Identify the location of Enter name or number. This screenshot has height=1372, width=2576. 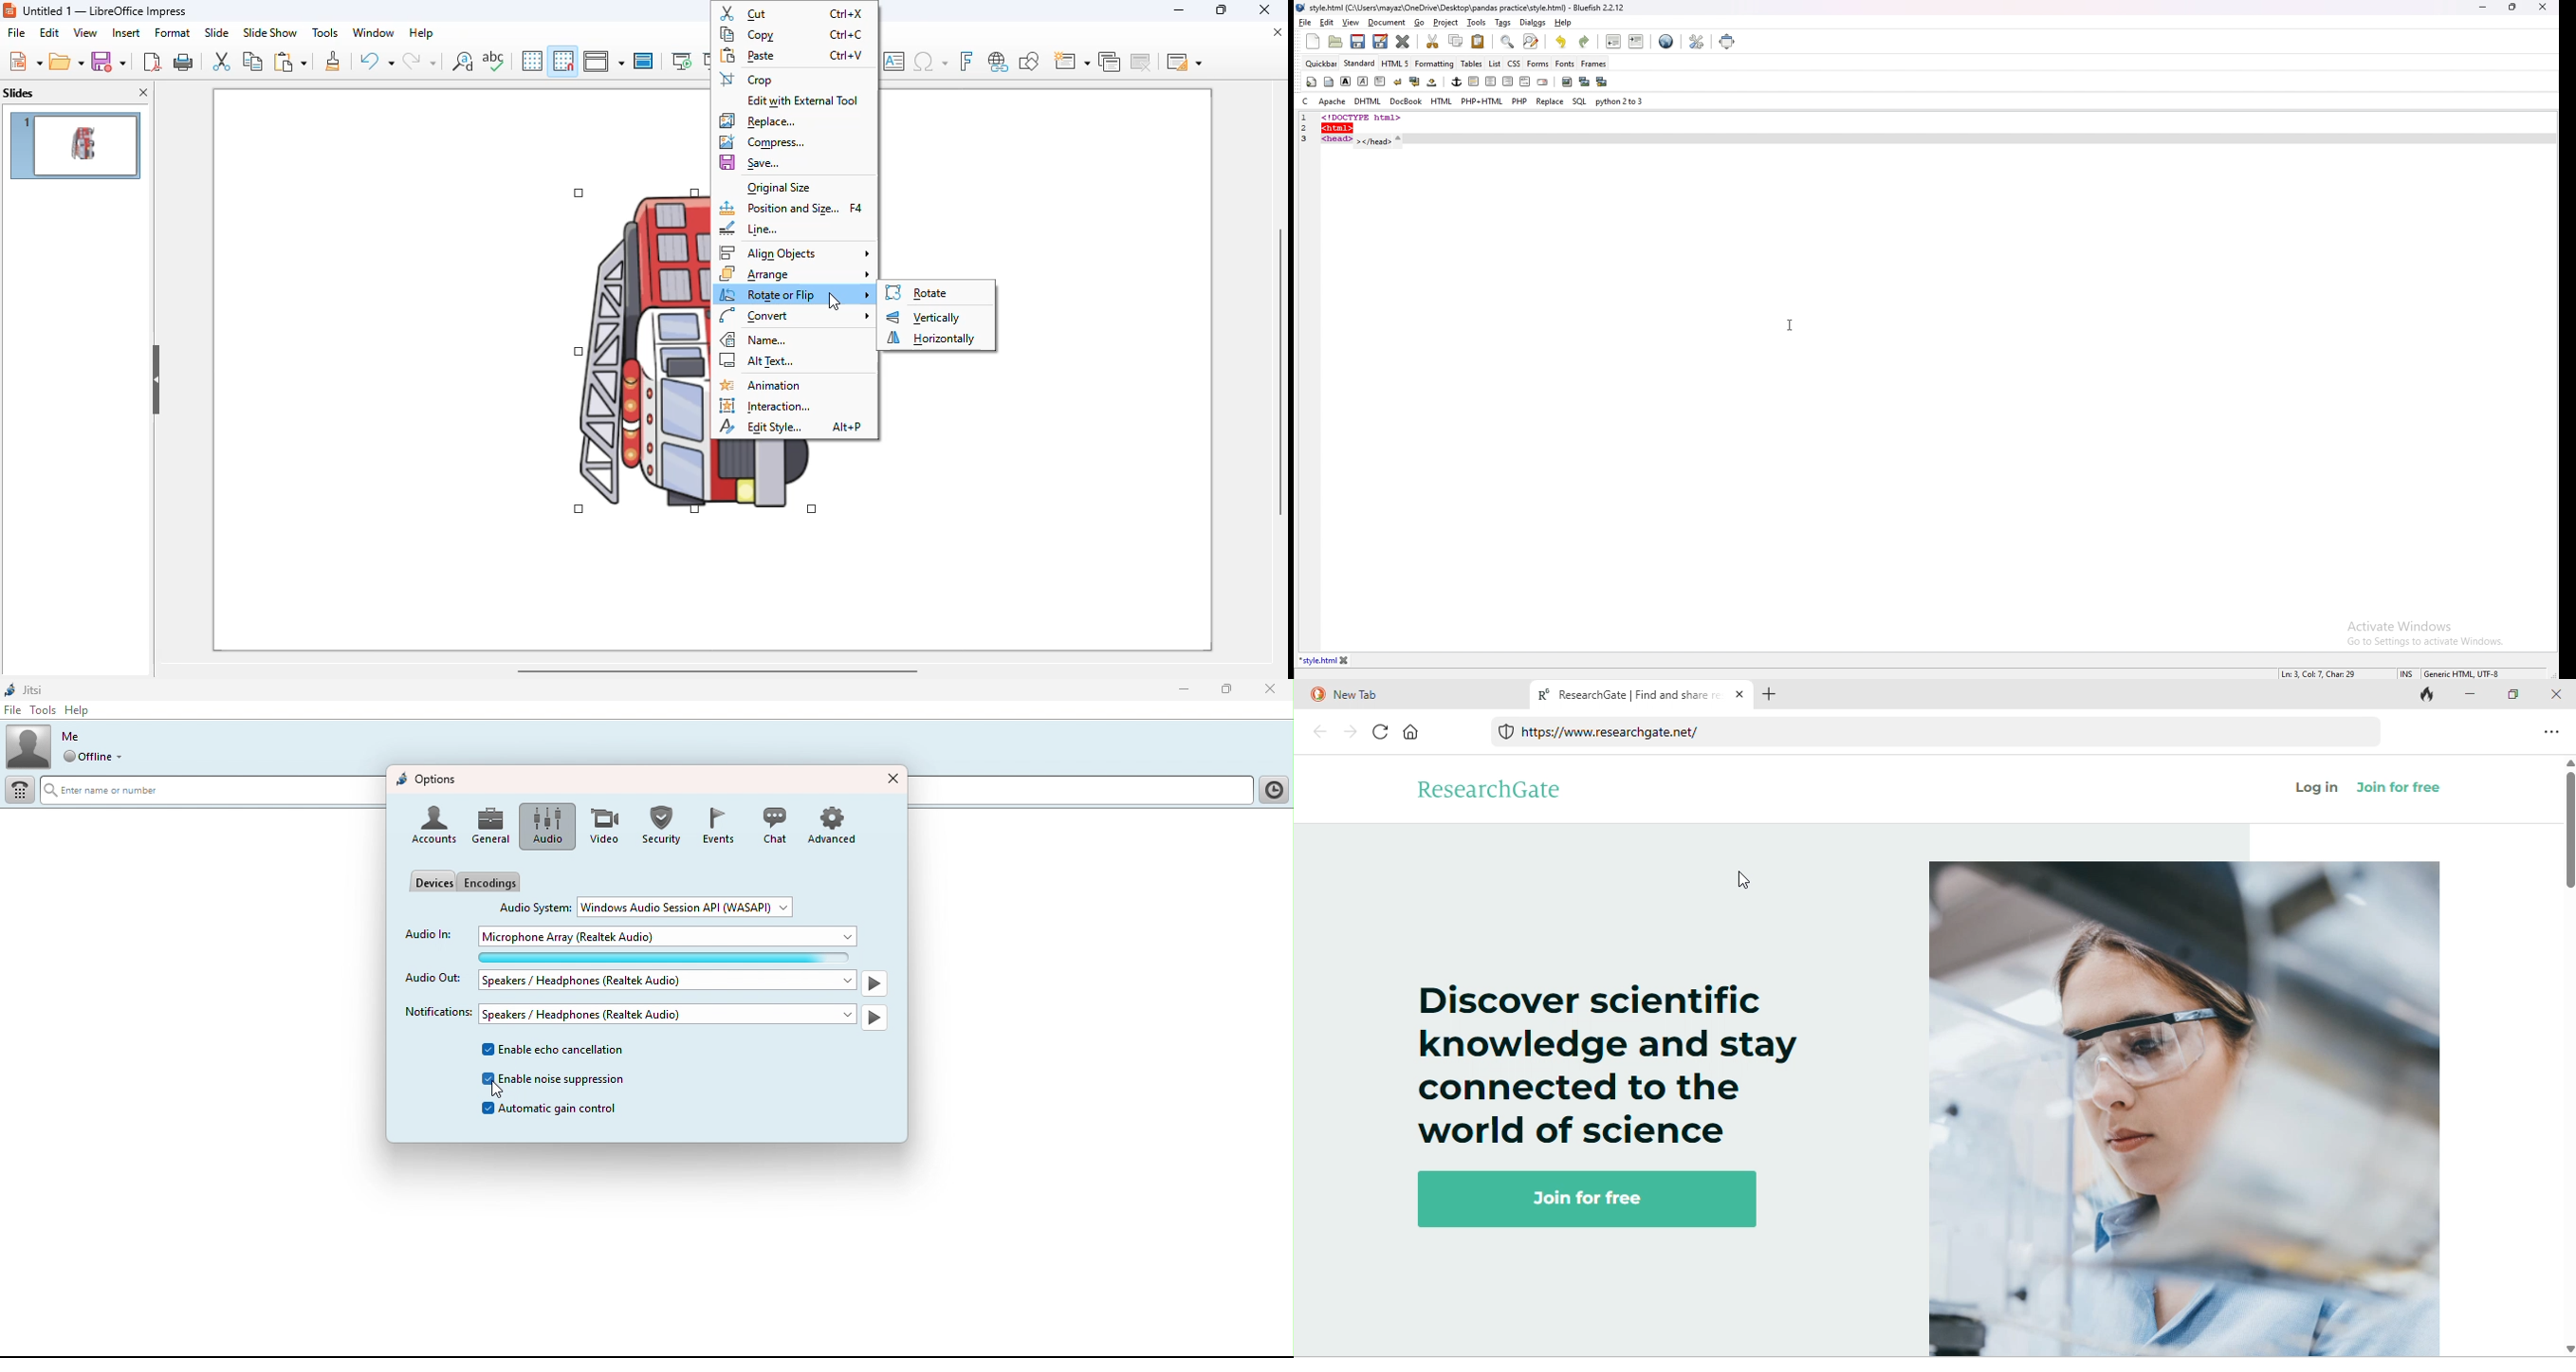
(212, 792).